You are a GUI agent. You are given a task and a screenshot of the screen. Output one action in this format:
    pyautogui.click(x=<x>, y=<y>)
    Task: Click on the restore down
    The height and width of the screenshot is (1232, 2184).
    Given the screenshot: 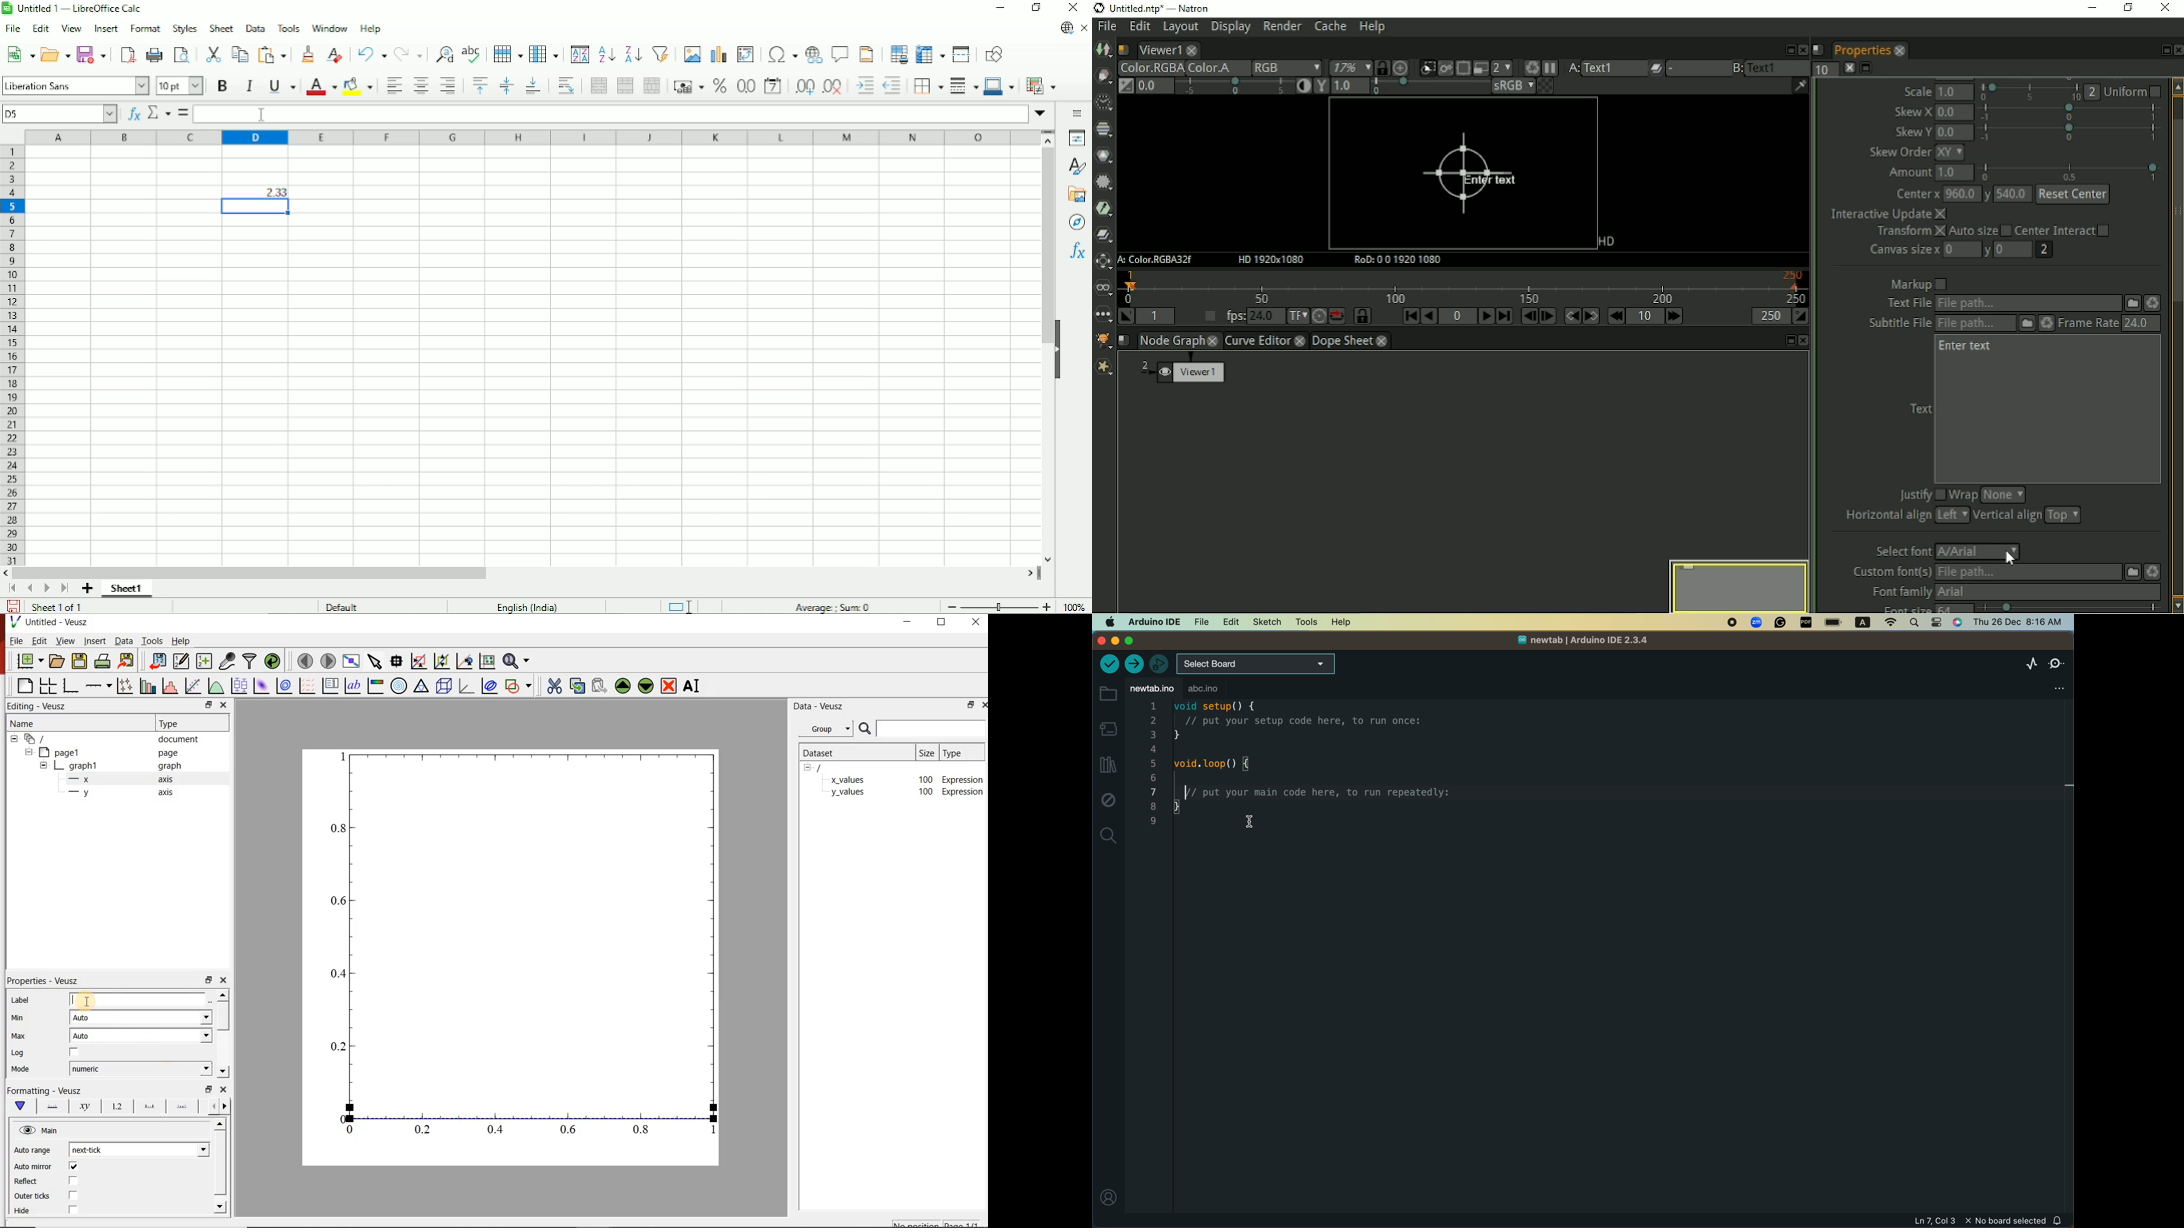 What is the action you would take?
    pyautogui.click(x=968, y=705)
    